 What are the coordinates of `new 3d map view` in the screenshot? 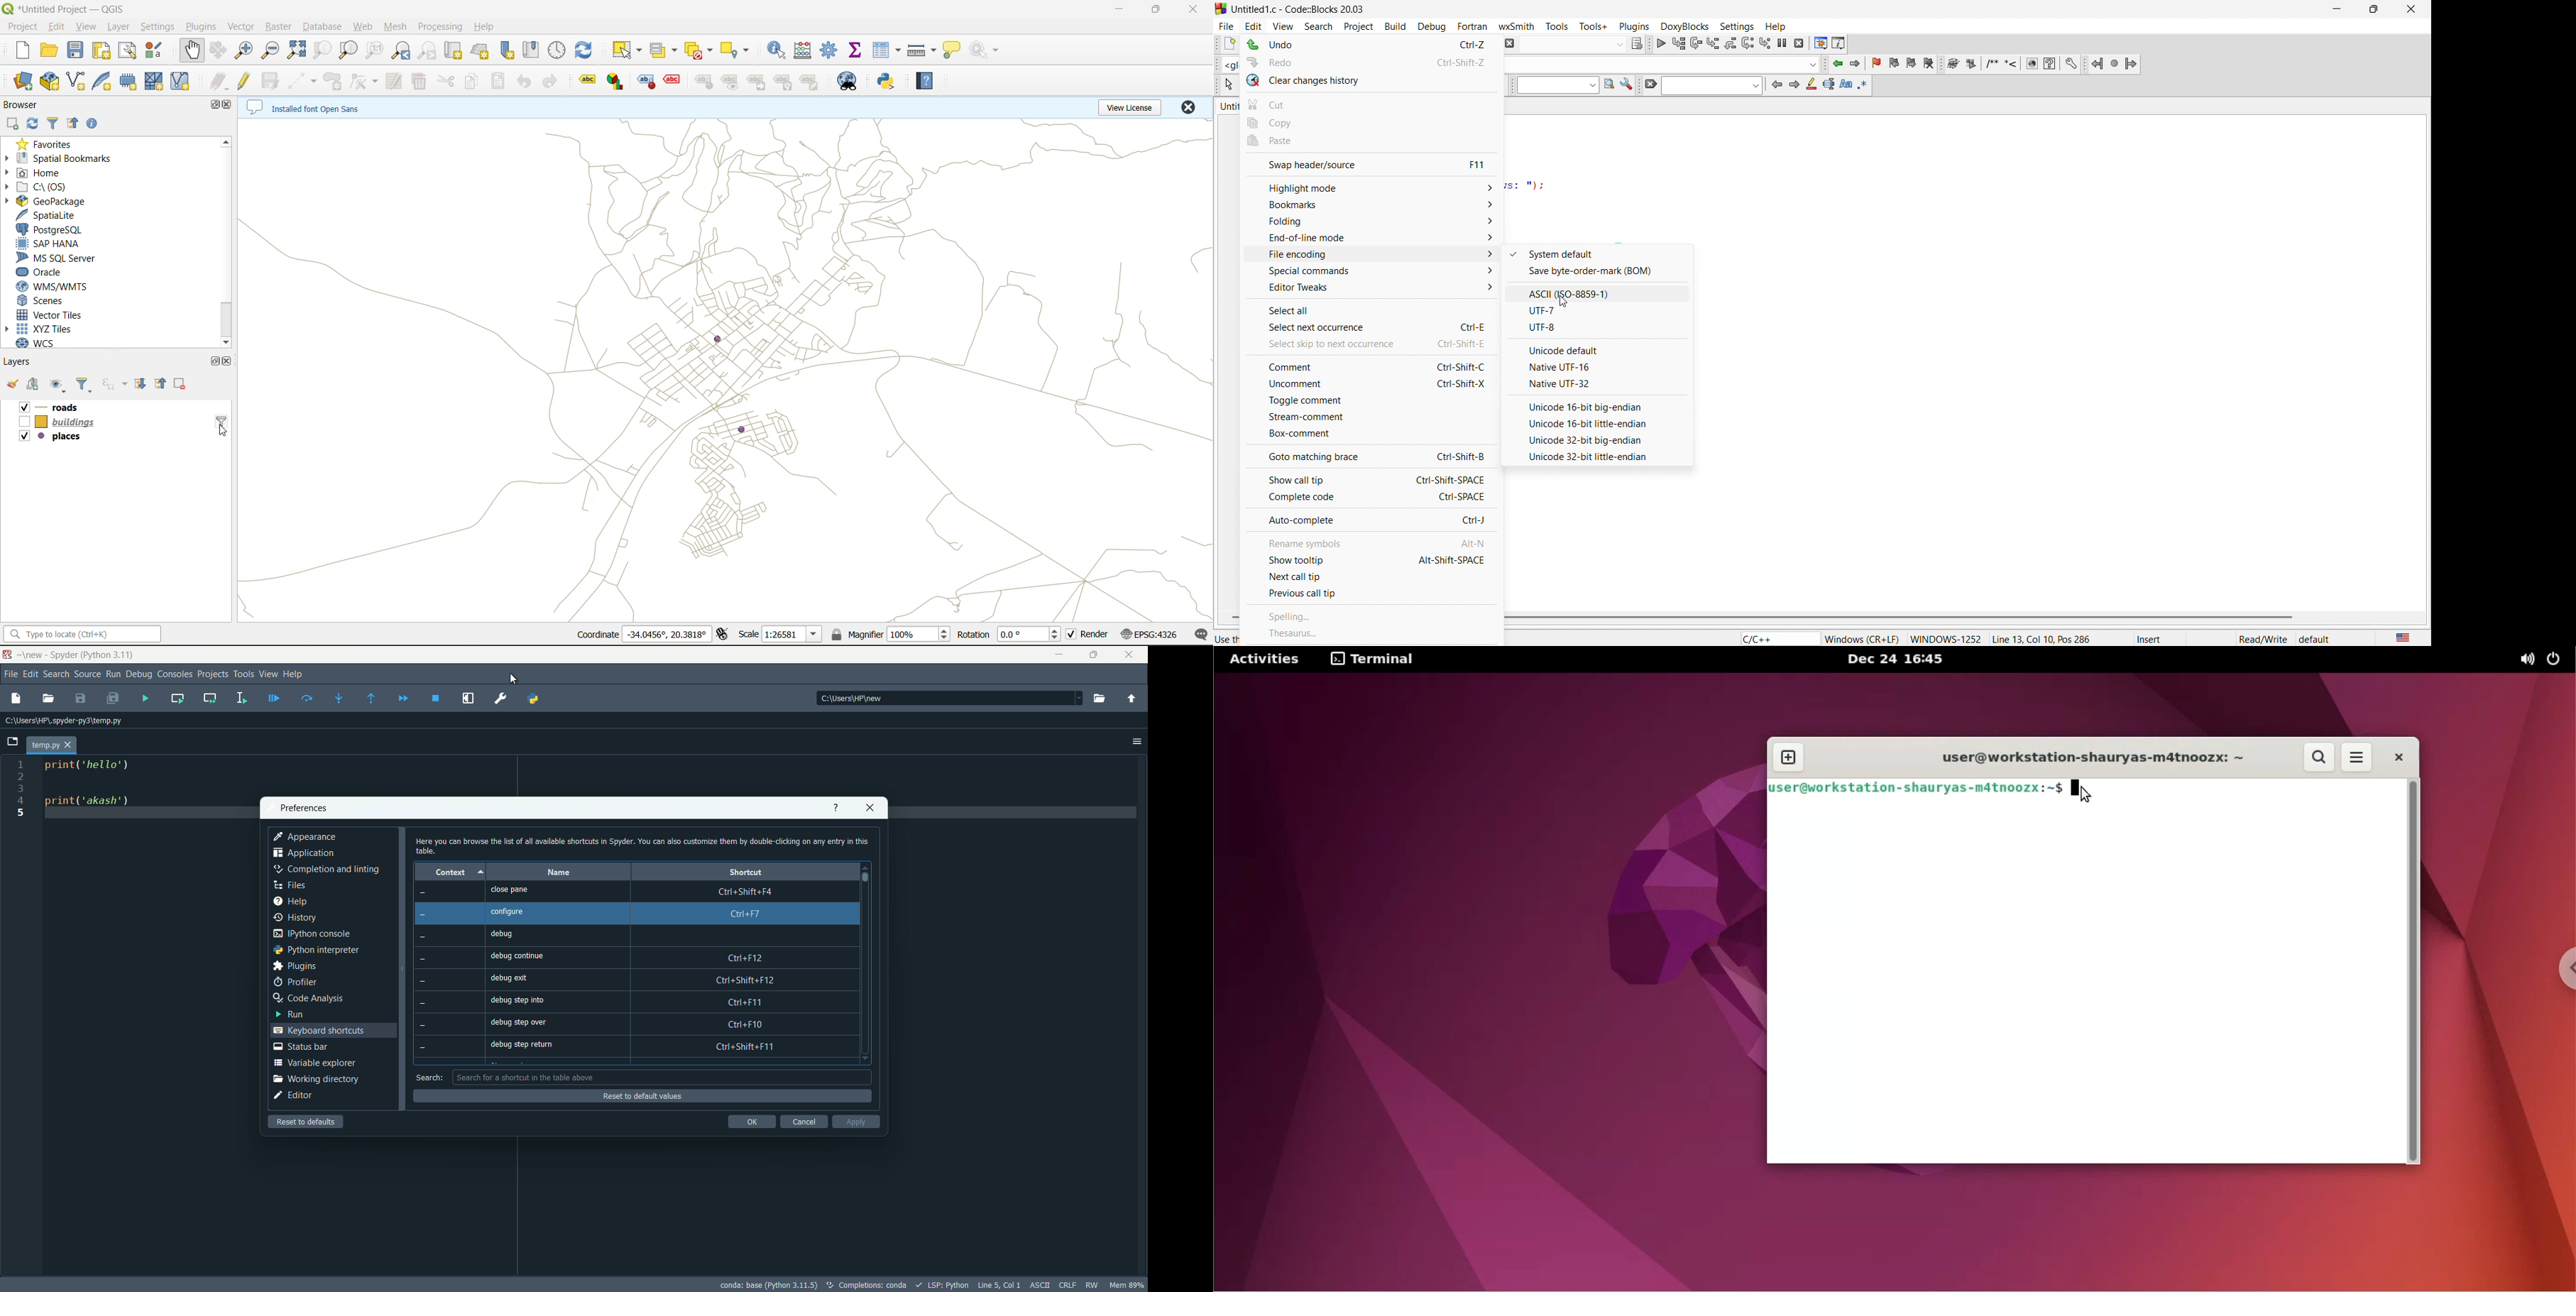 It's located at (484, 52).